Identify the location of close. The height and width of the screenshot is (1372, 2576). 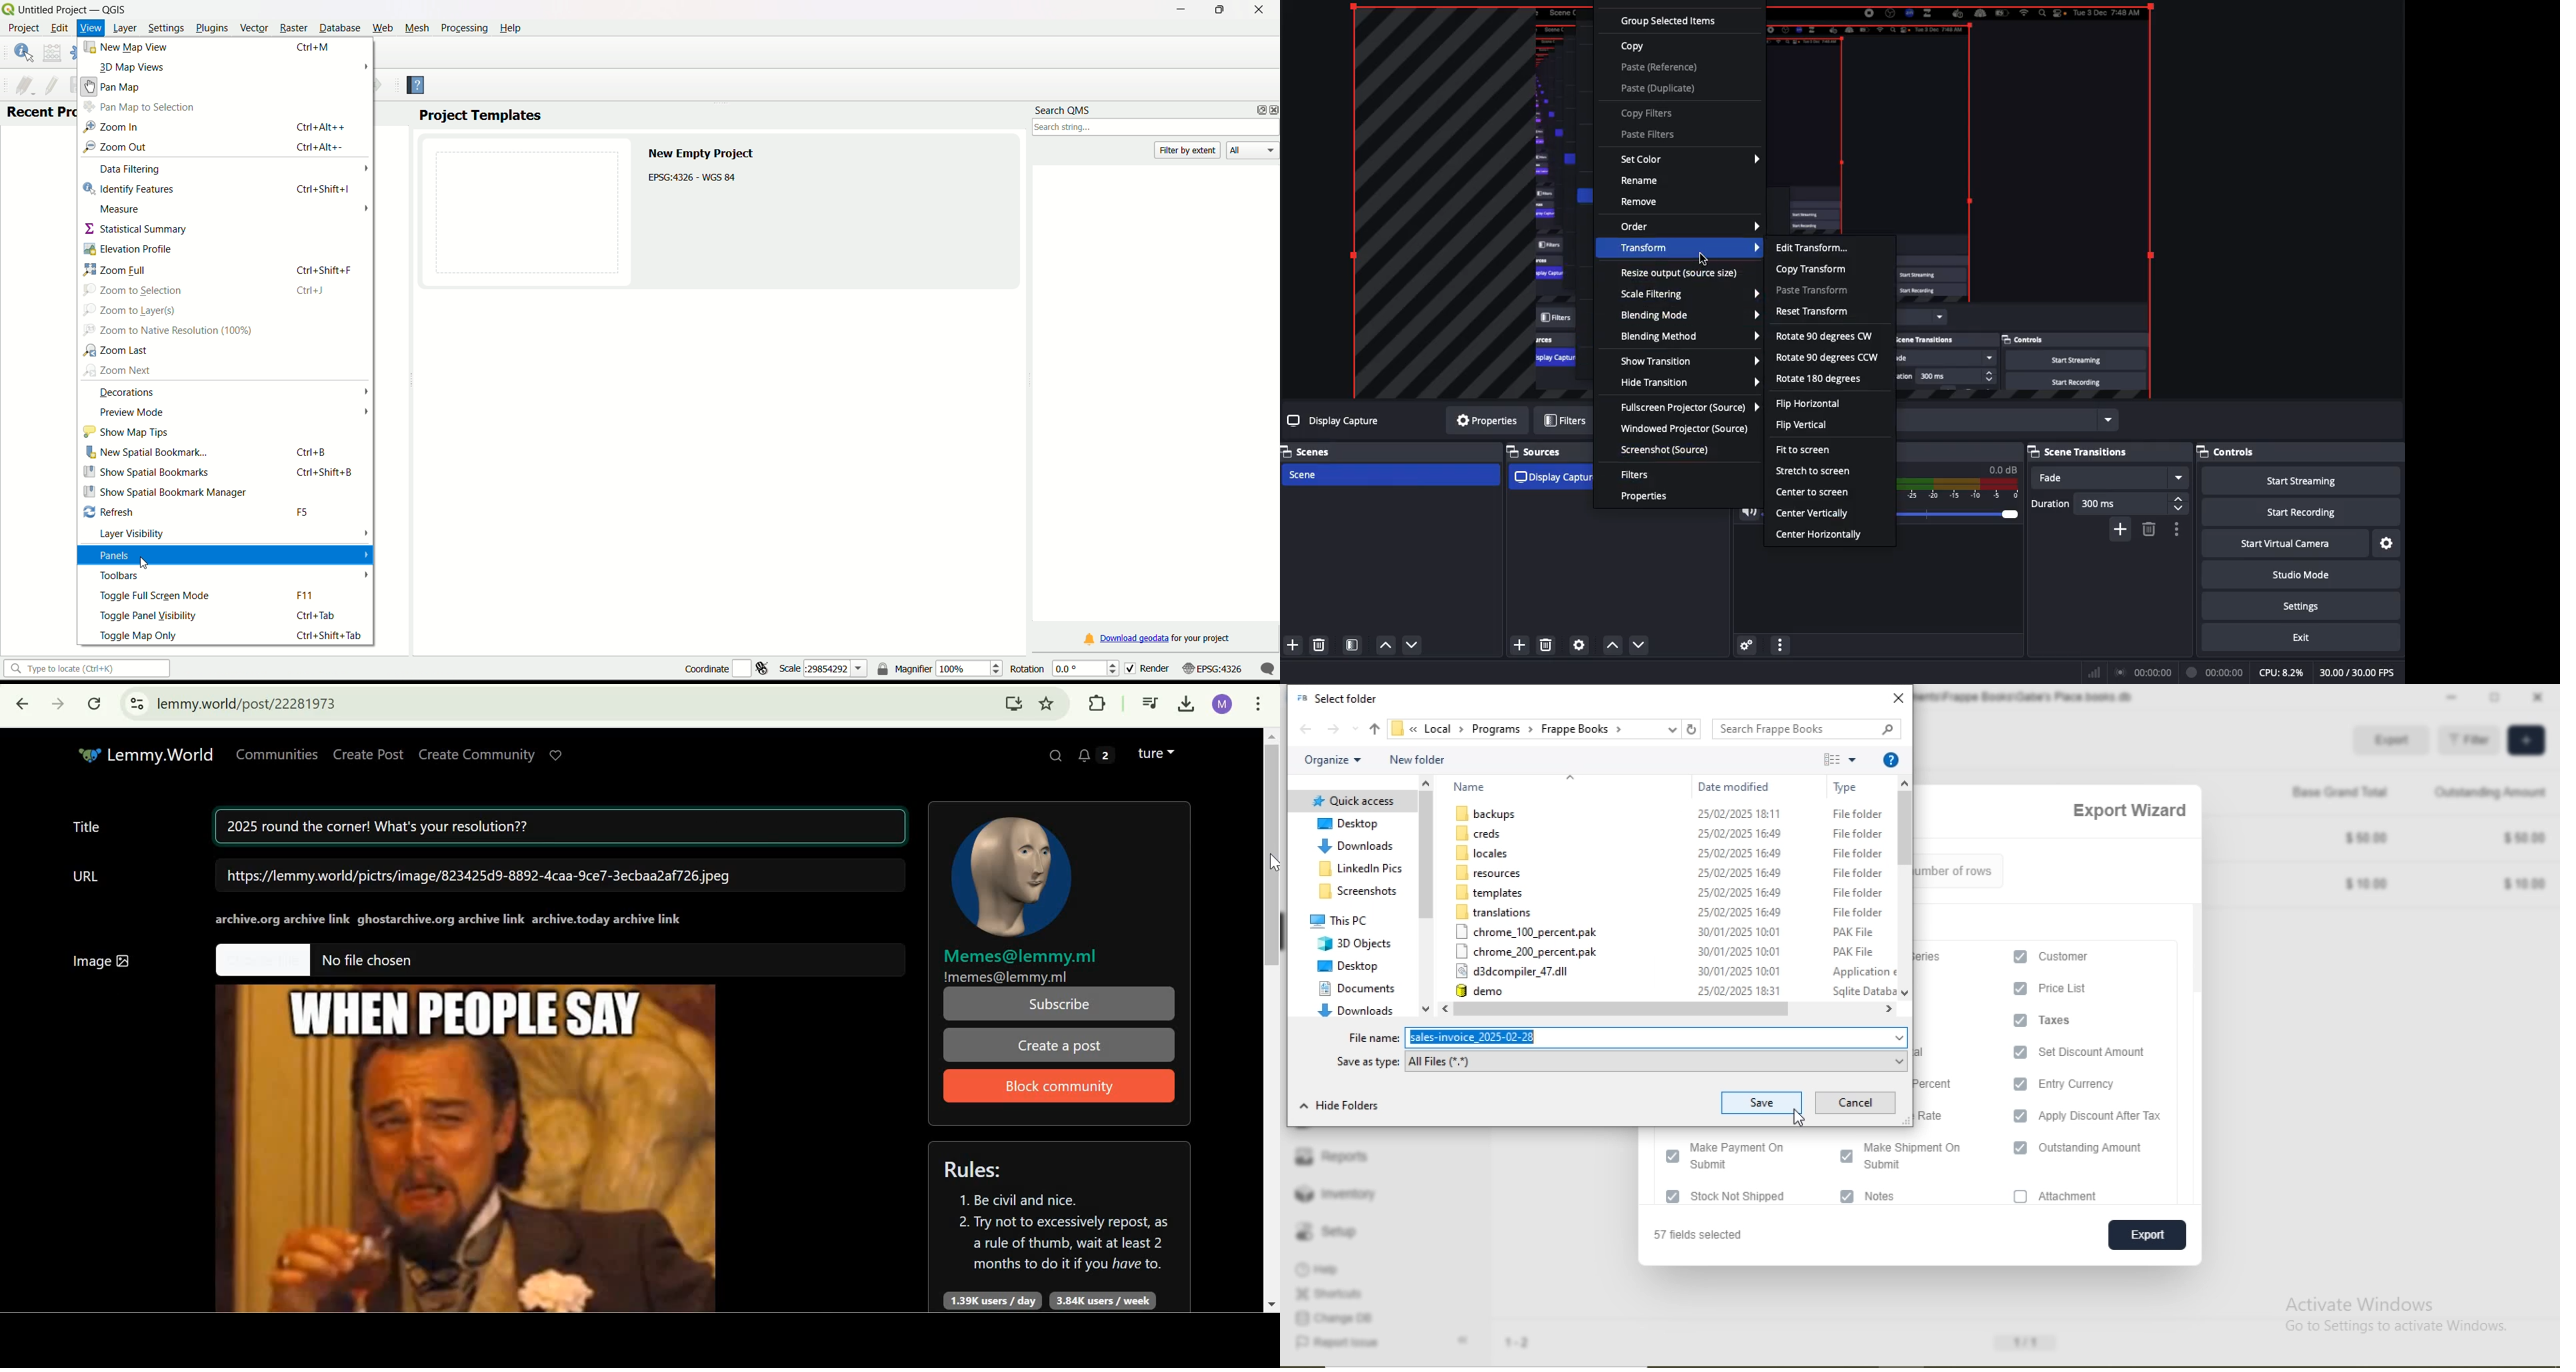
(2543, 697).